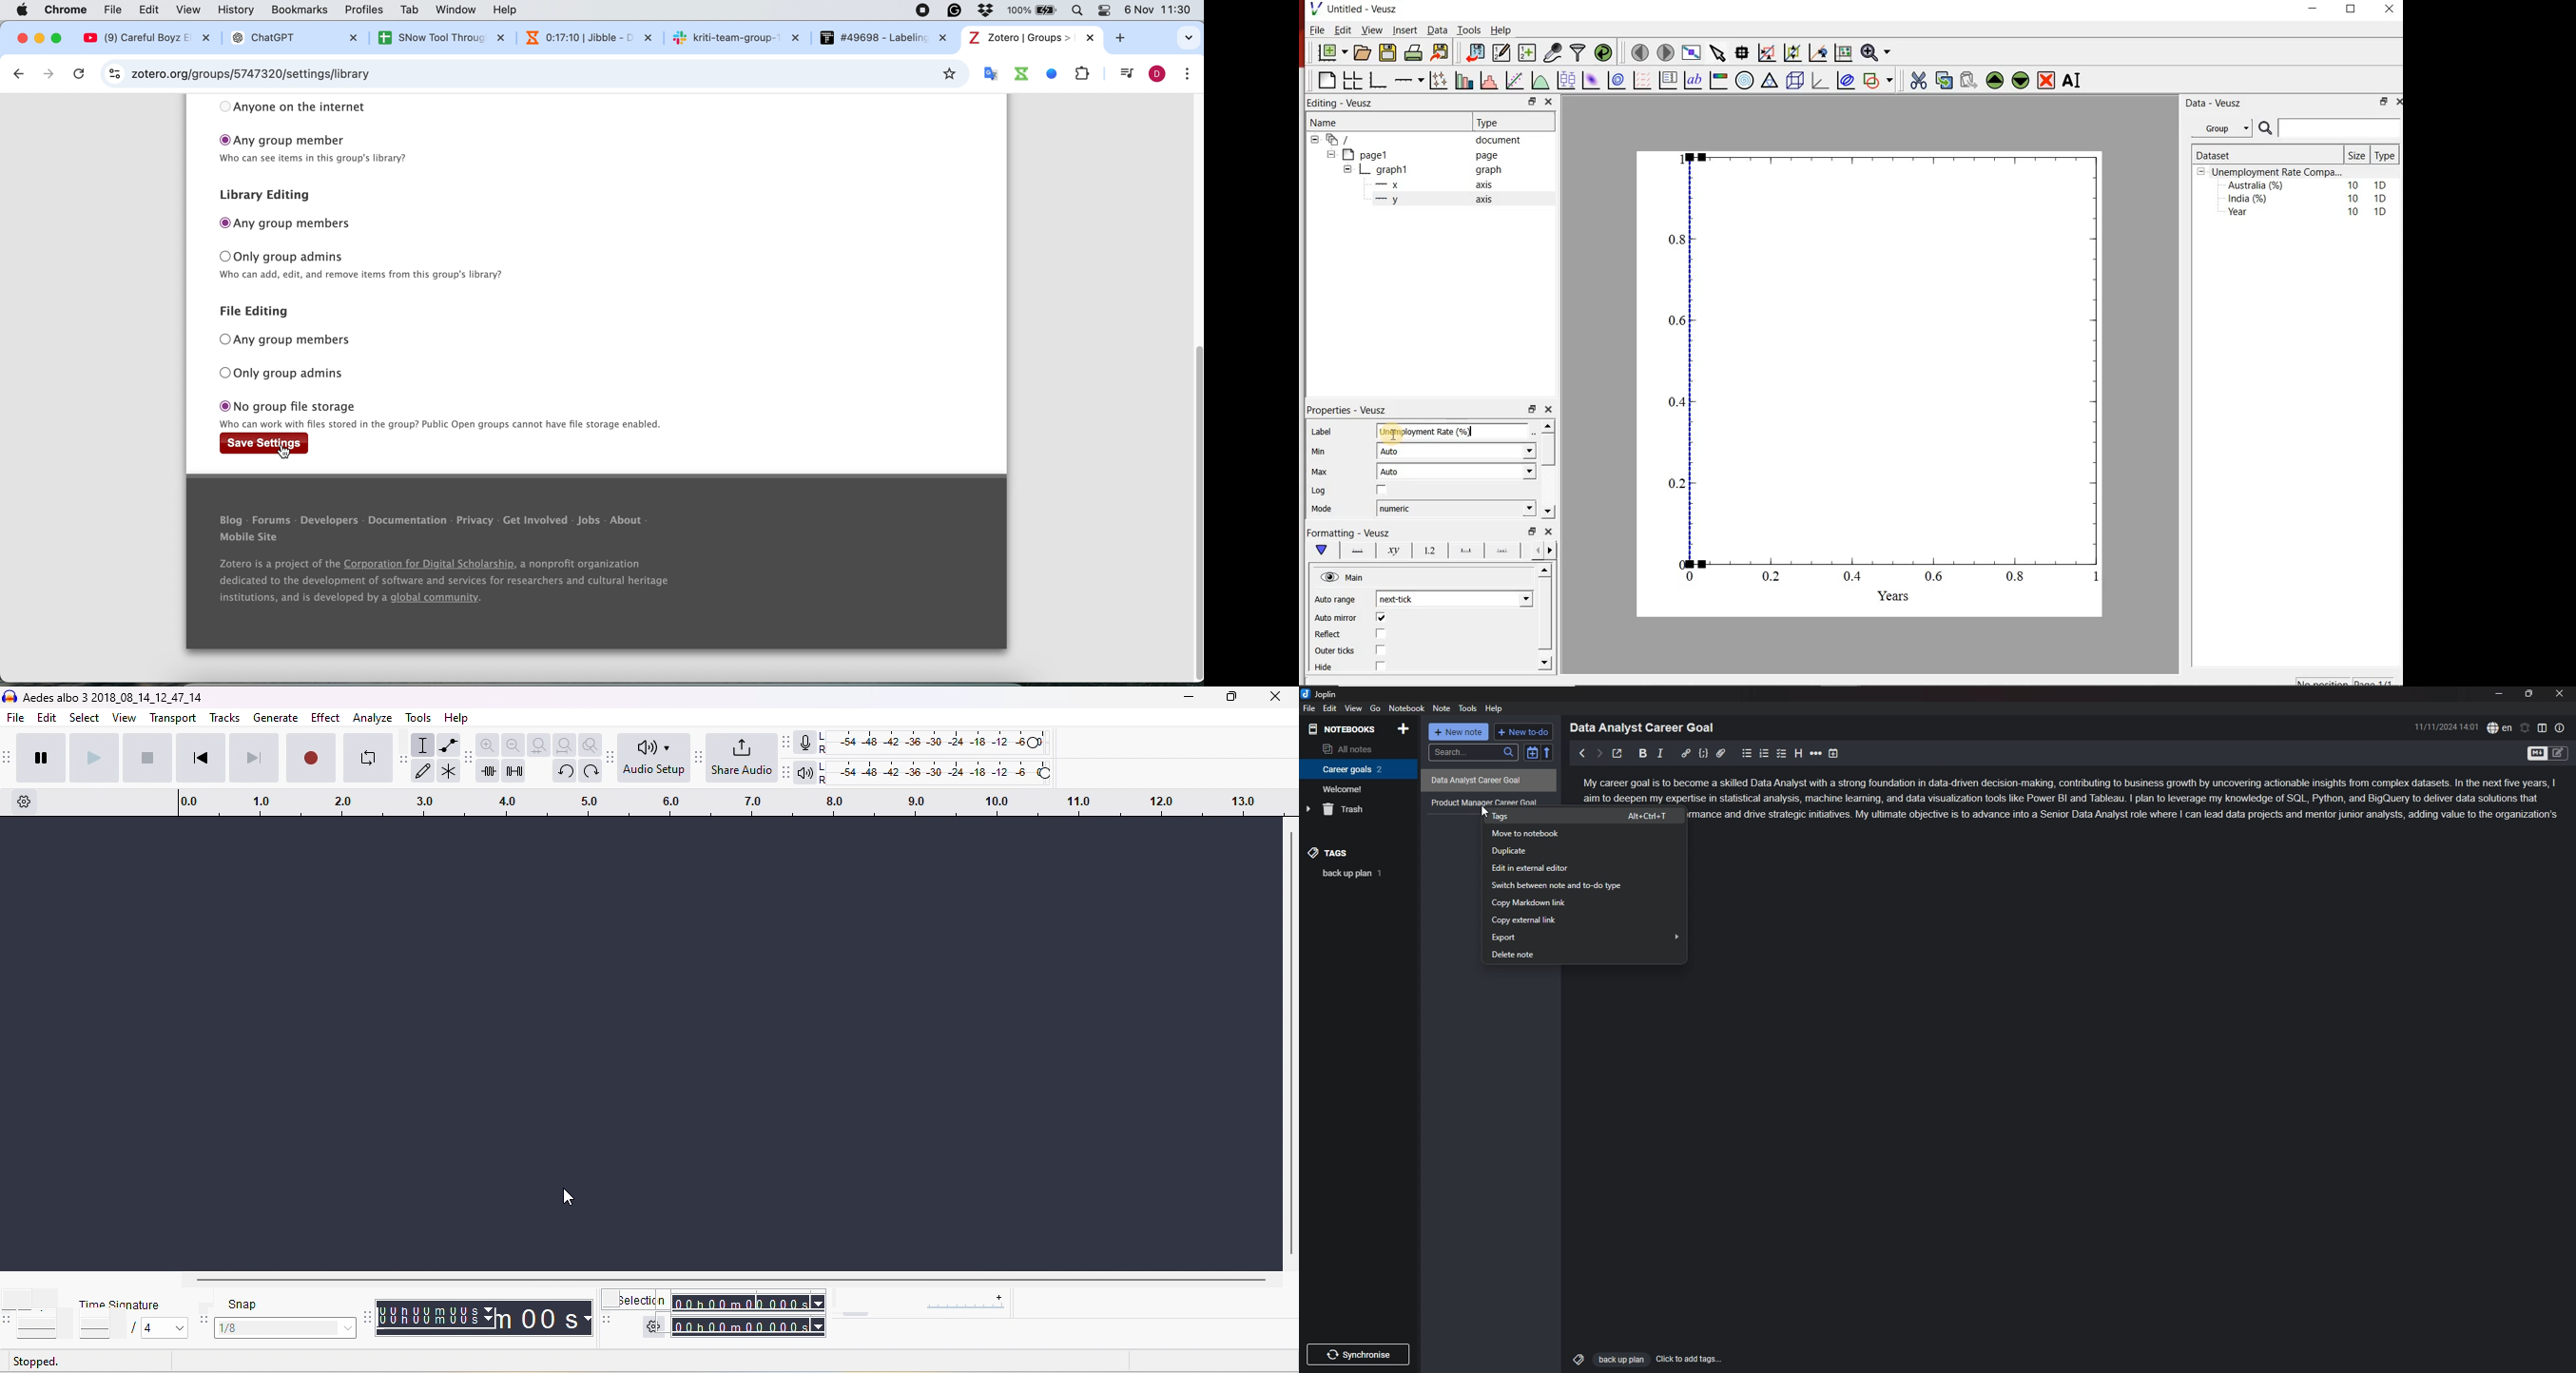 The image size is (2576, 1400). I want to click on bullet list, so click(1747, 754).